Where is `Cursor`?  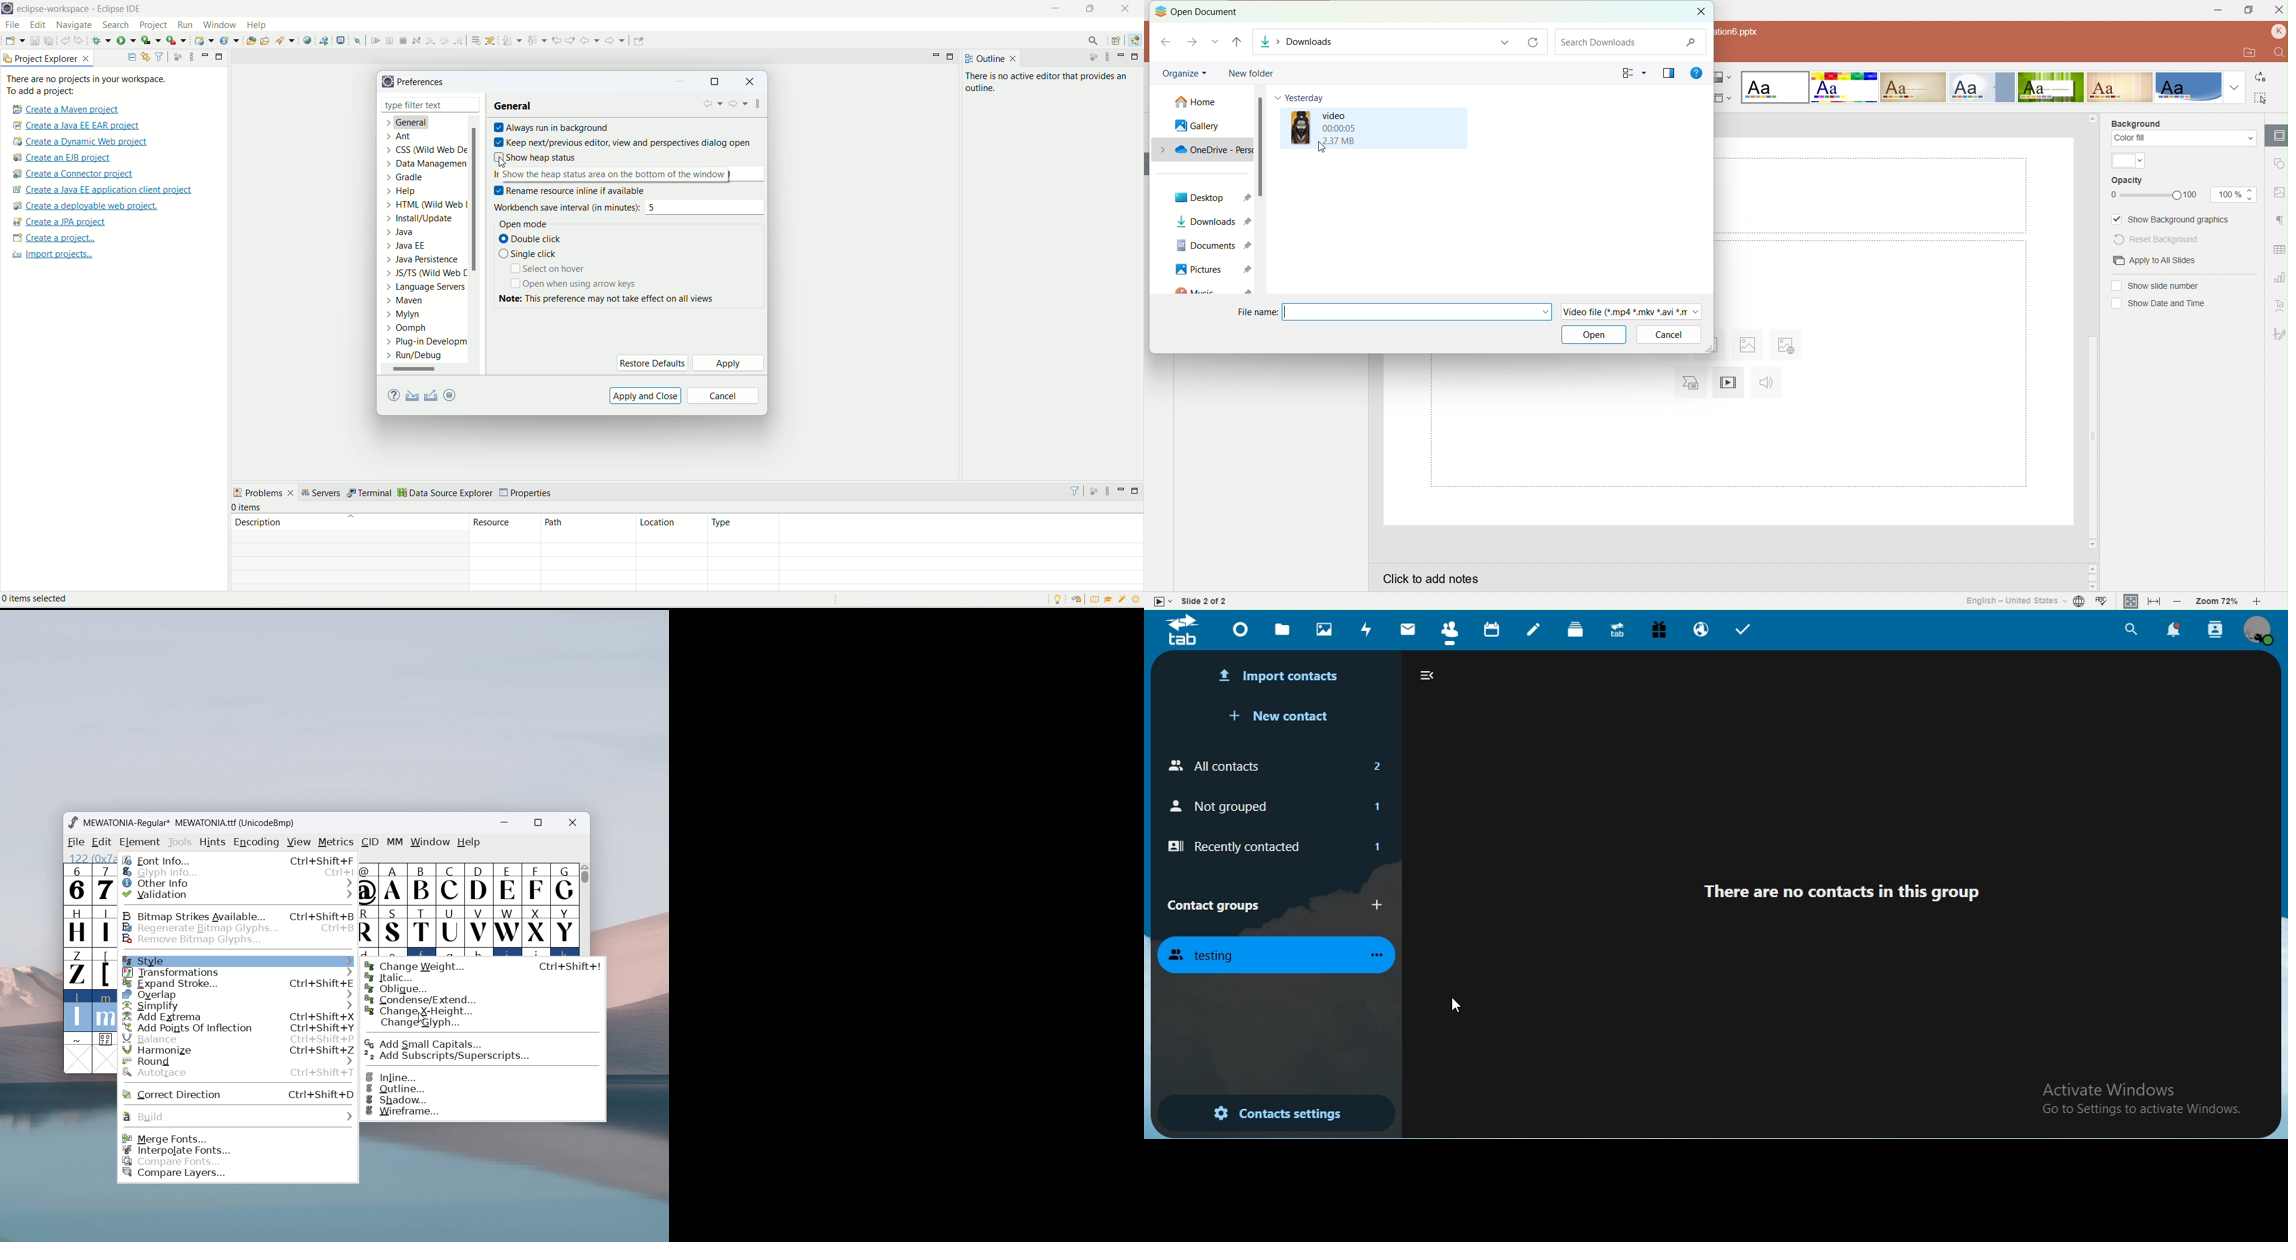
Cursor is located at coordinates (1322, 147).